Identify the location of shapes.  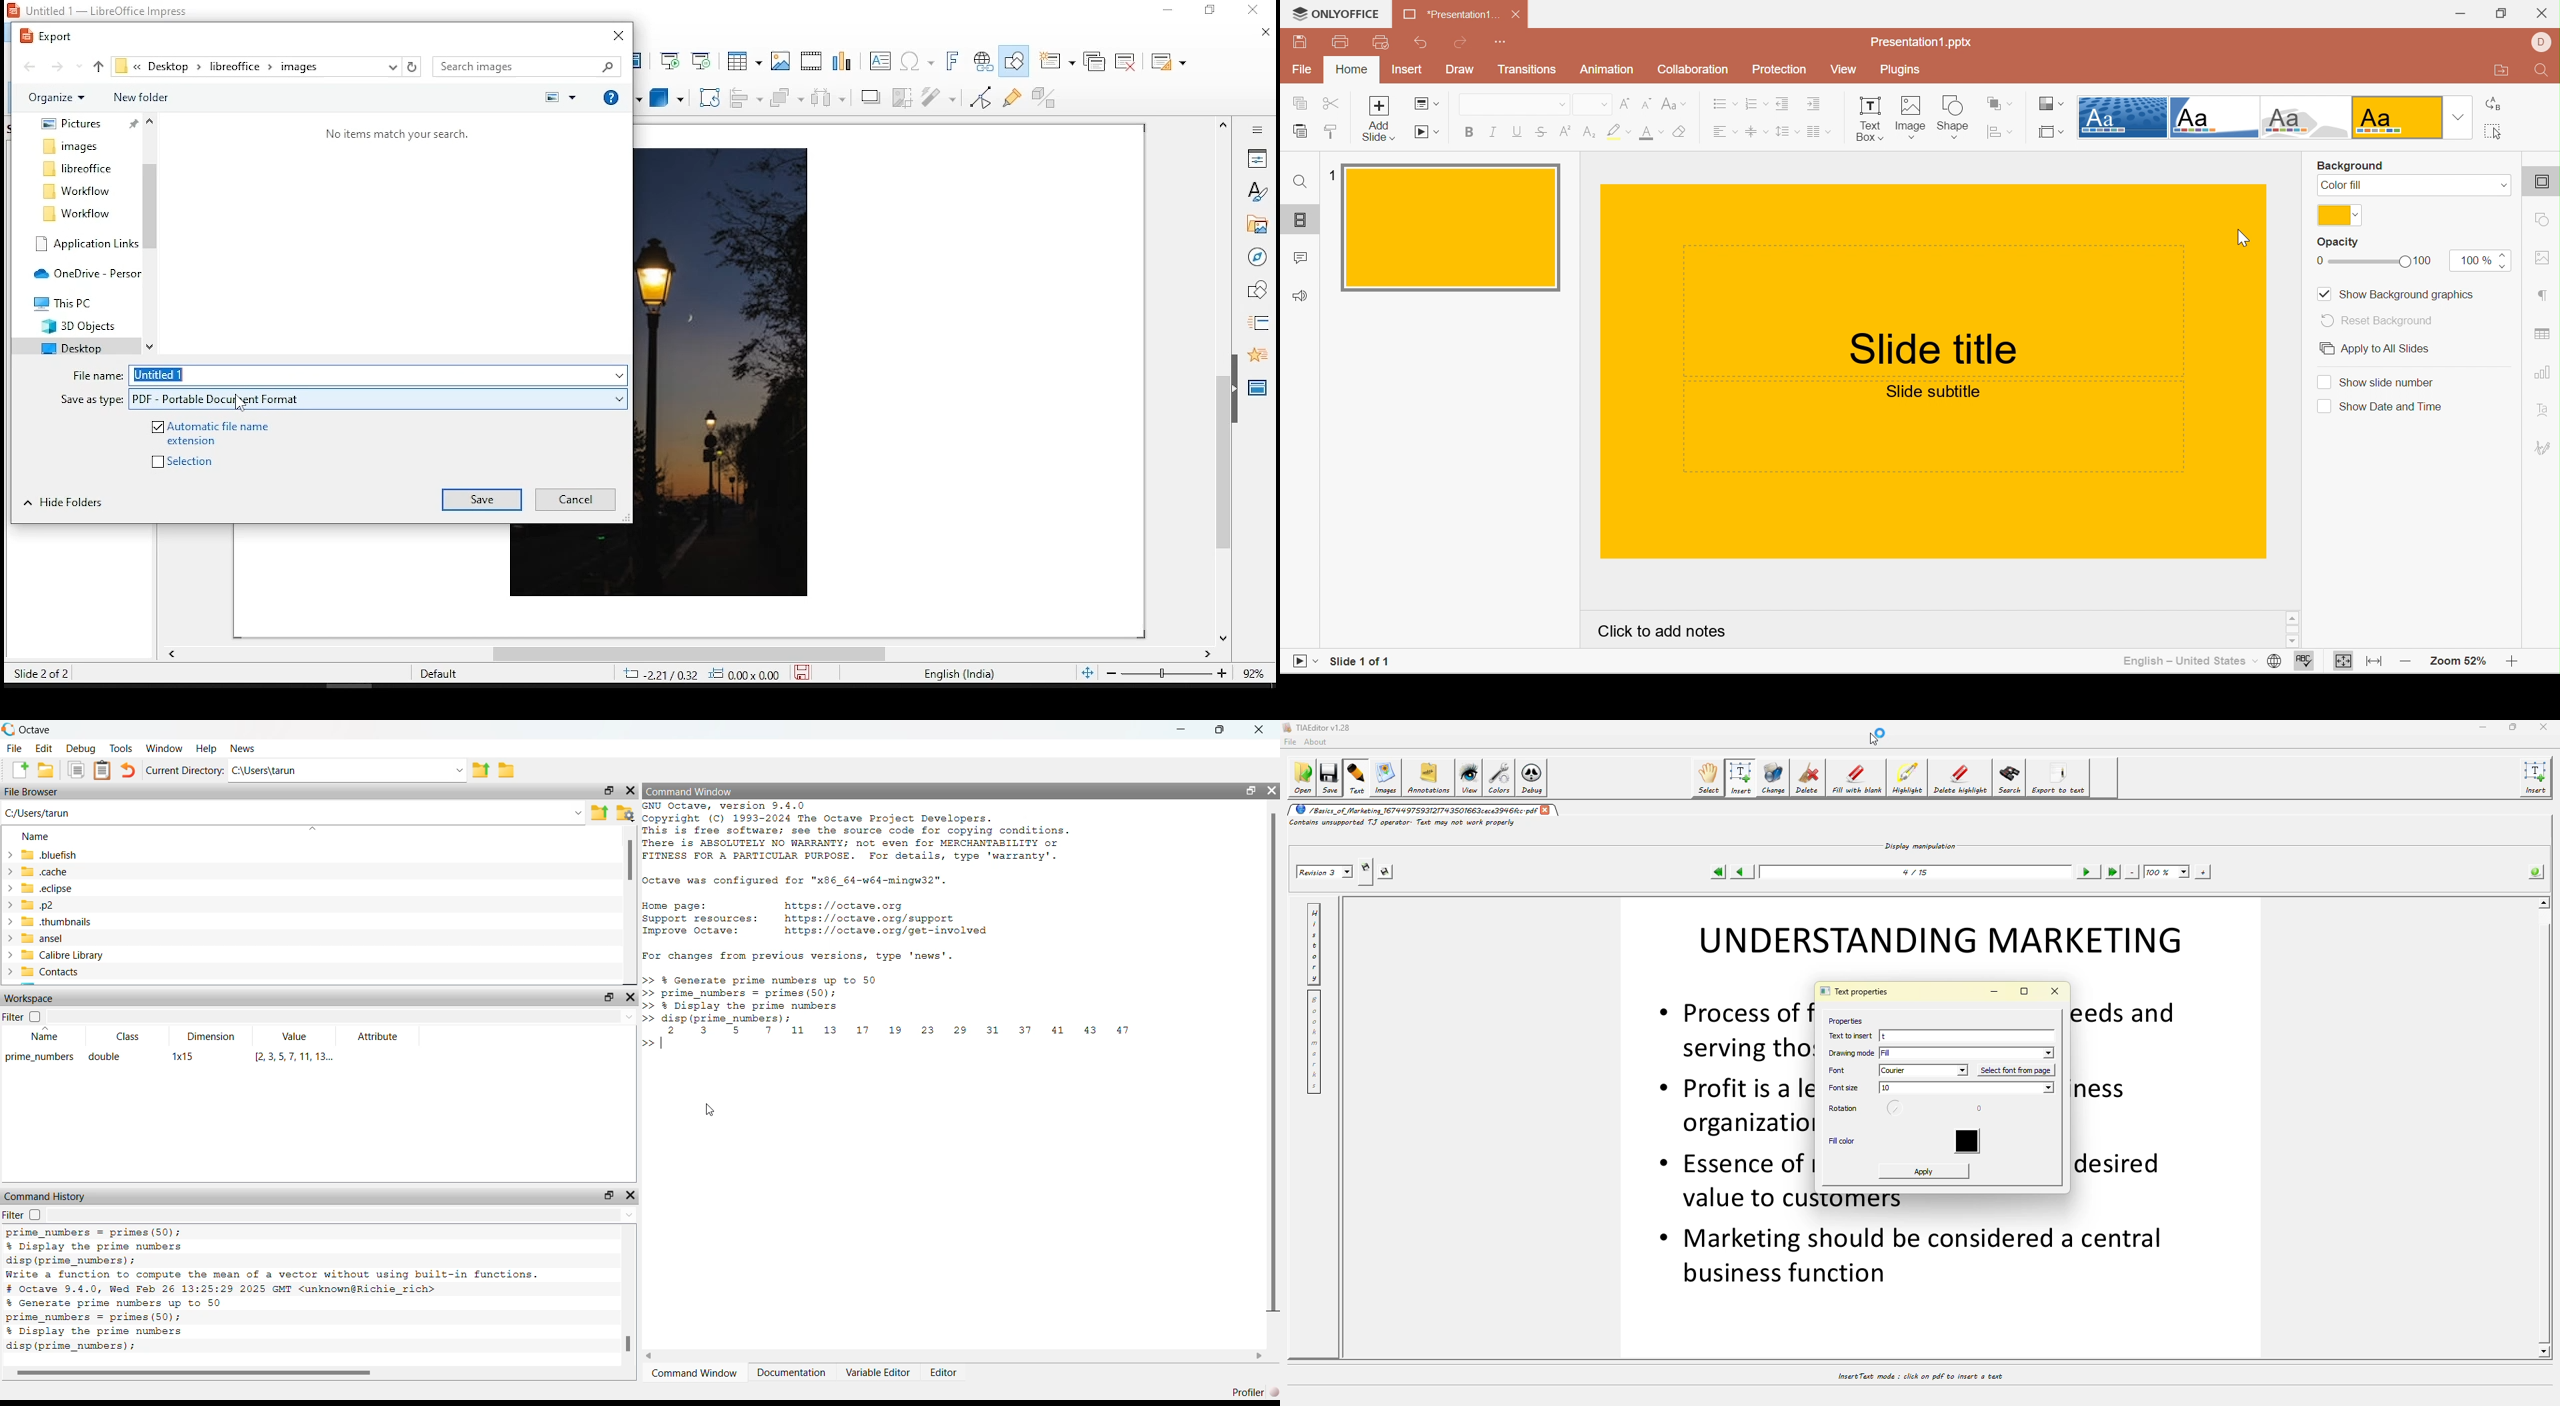
(1259, 293).